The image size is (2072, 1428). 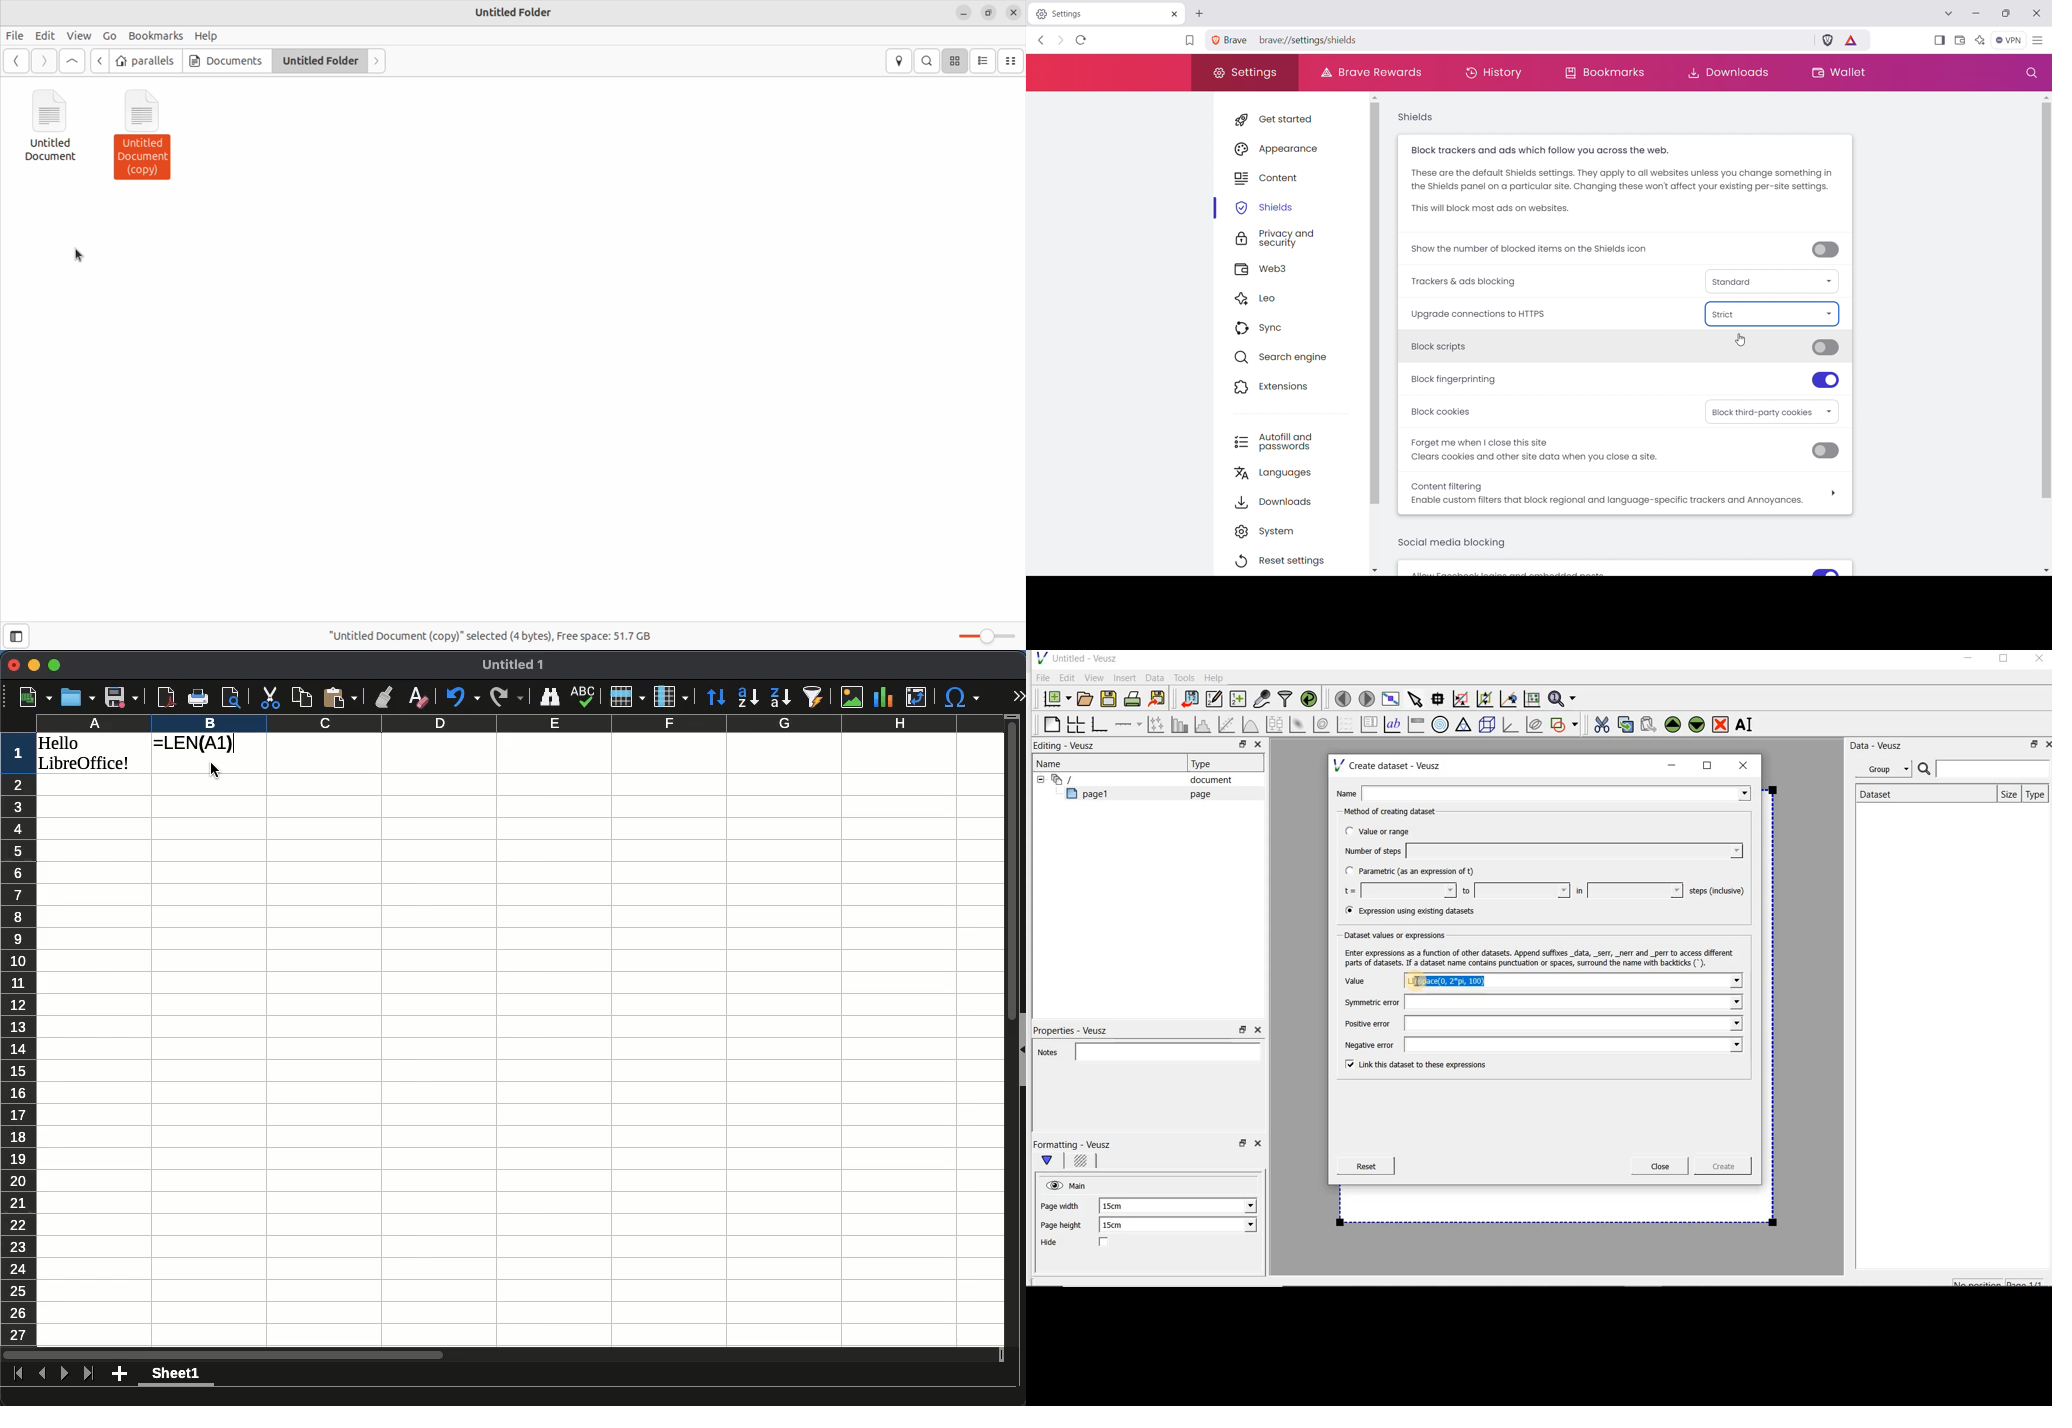 What do you see at coordinates (2006, 14) in the screenshot?
I see `maximize` at bounding box center [2006, 14].